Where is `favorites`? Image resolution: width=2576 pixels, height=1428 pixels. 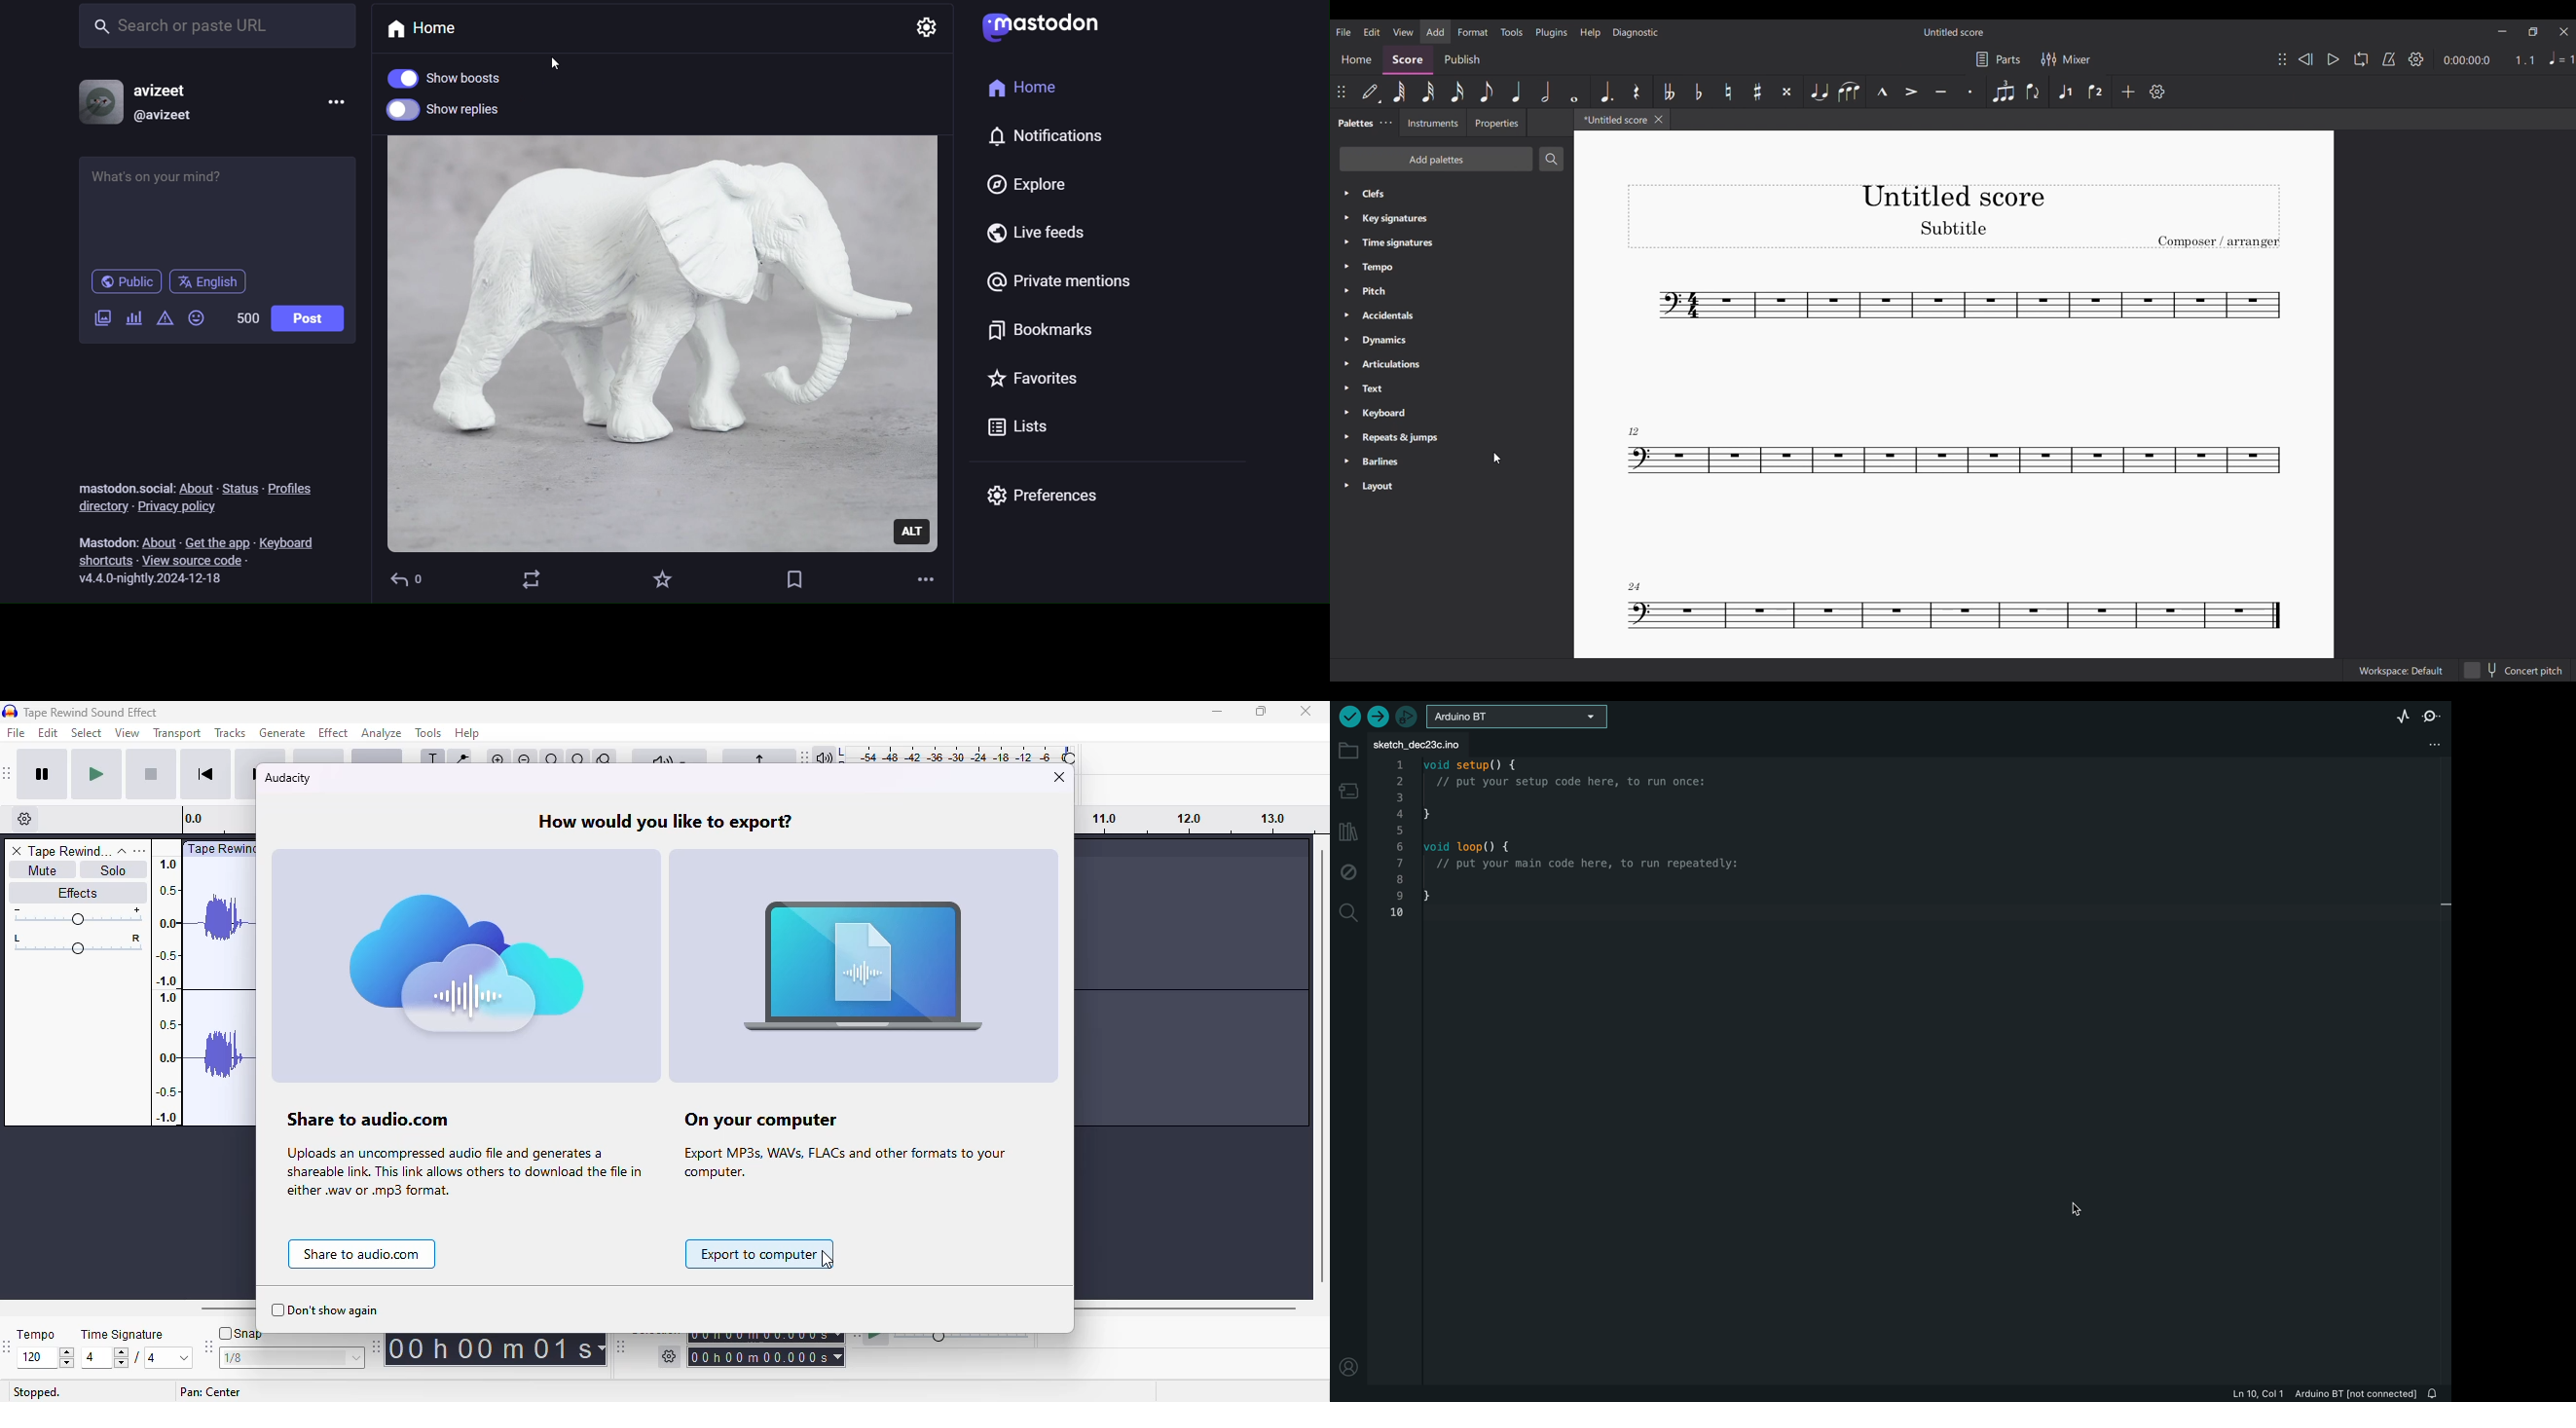 favorites is located at coordinates (1031, 383).